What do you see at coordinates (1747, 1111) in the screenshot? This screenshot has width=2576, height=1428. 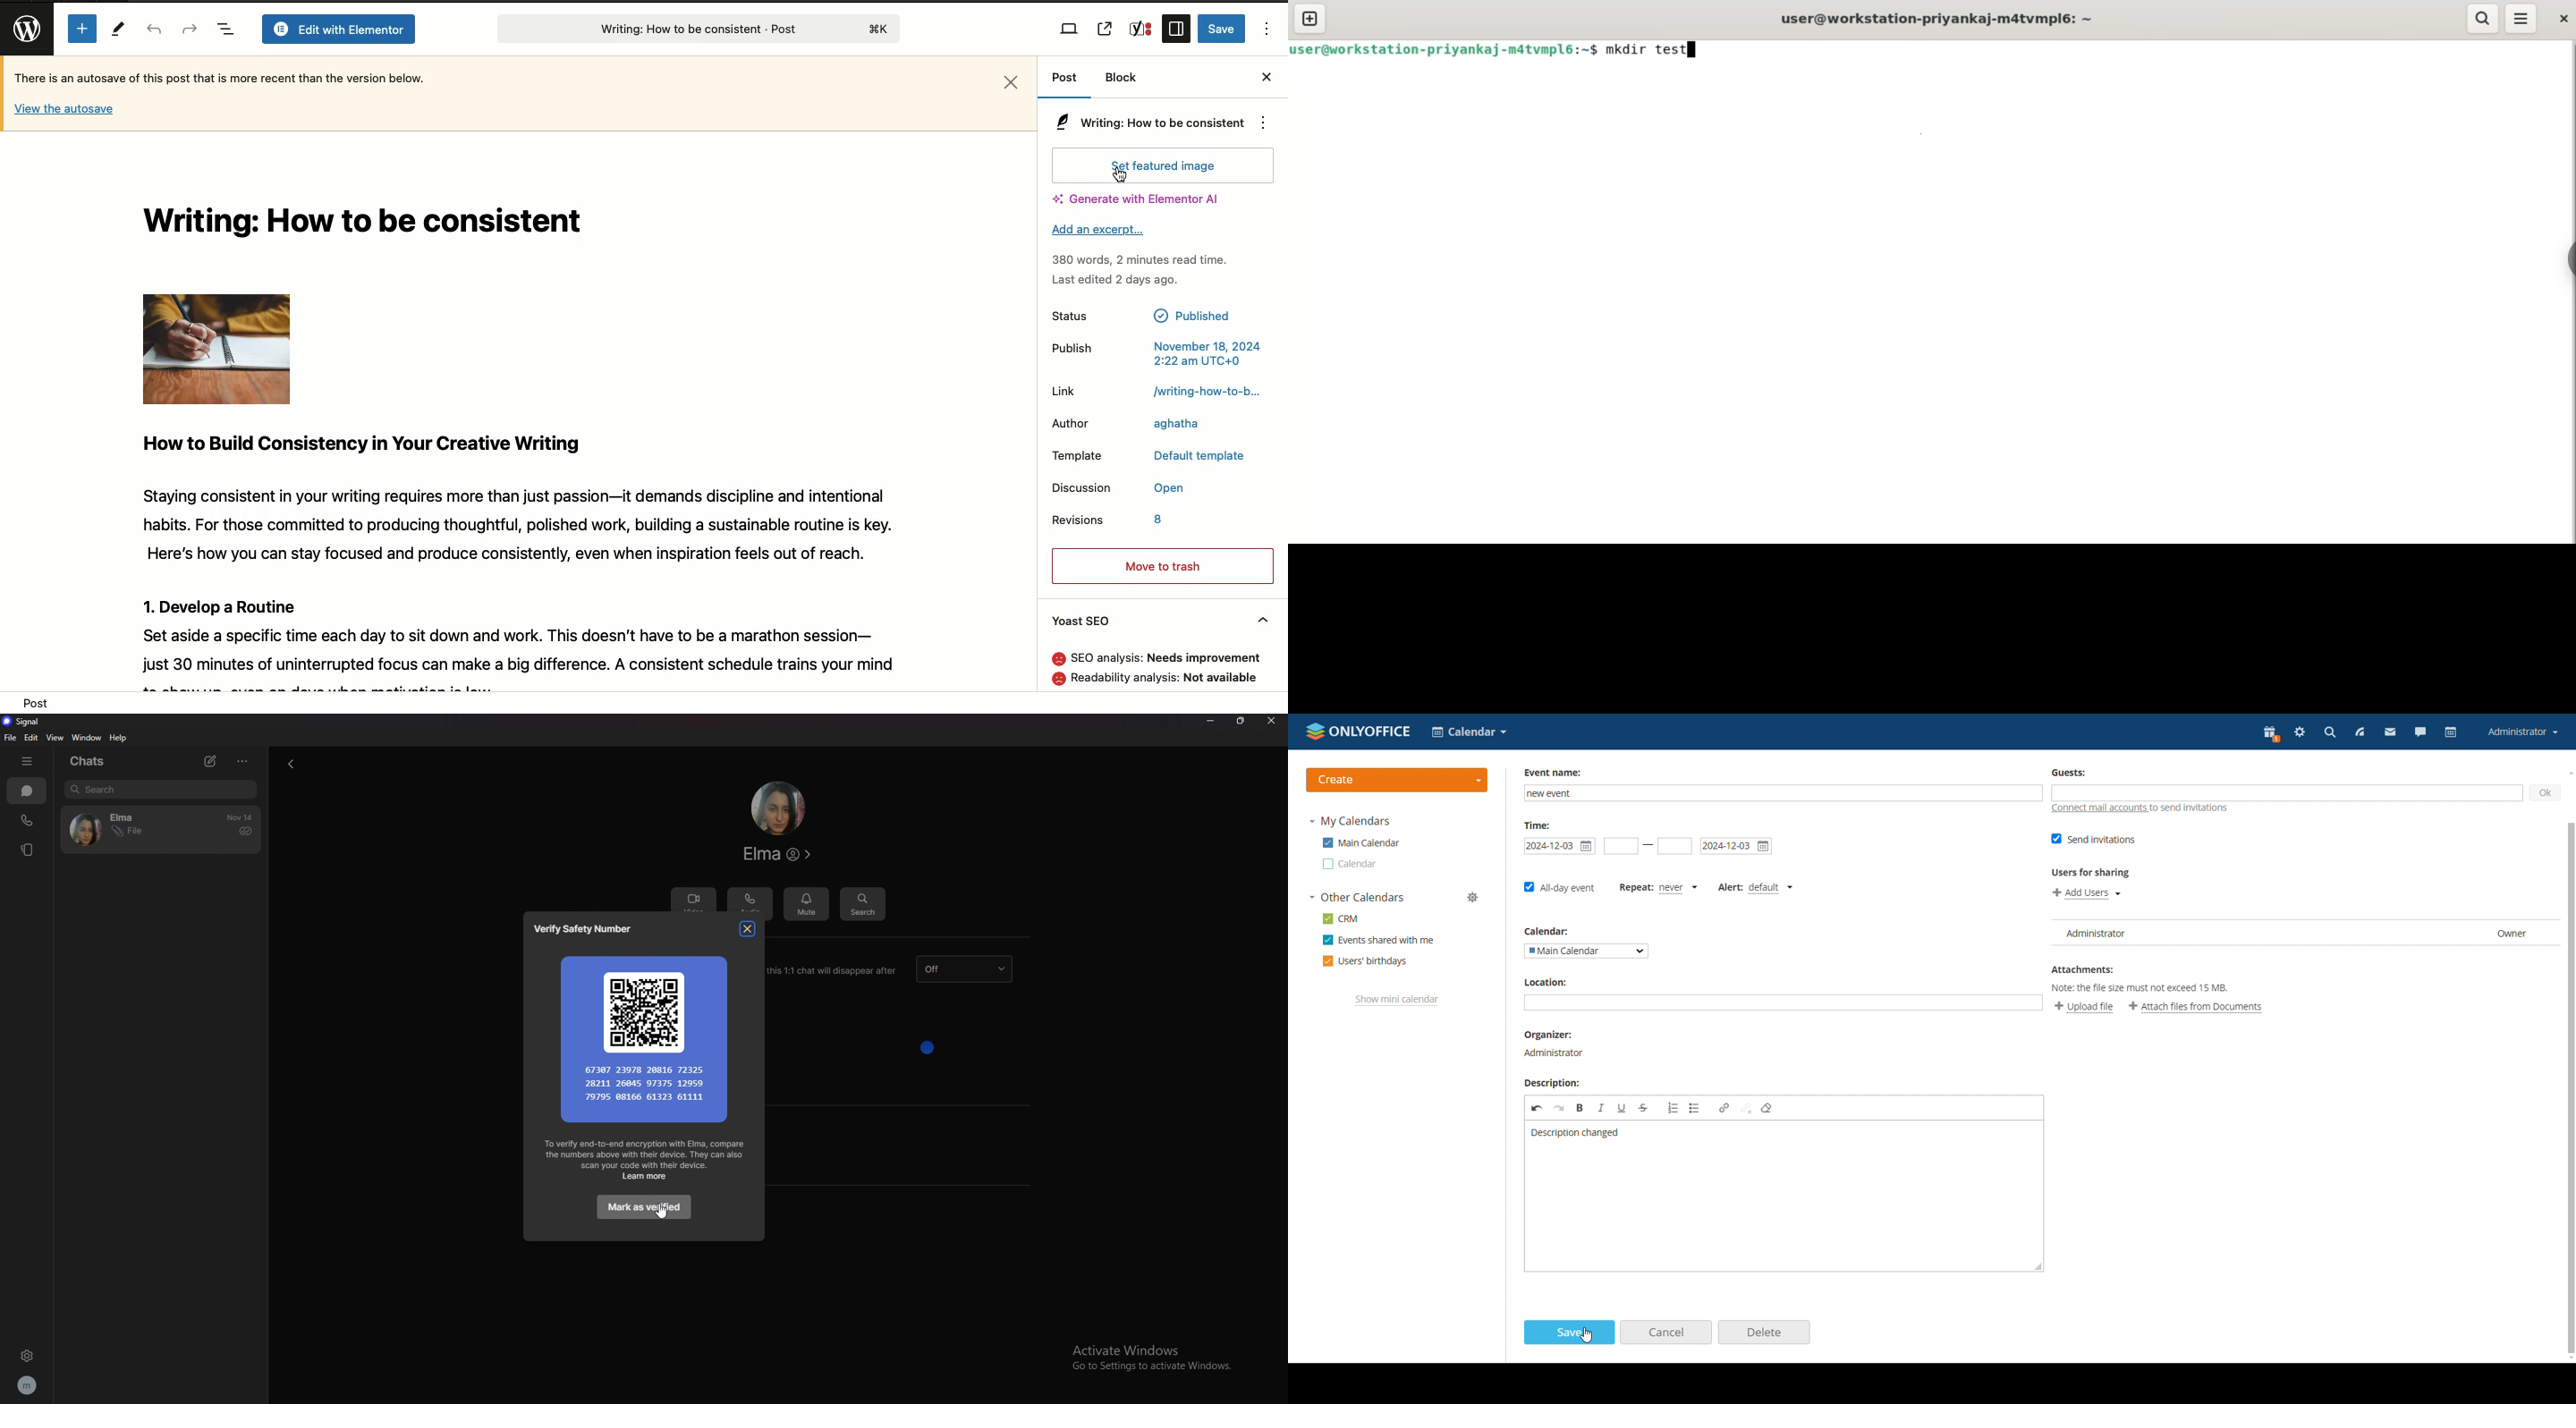 I see `unlink` at bounding box center [1747, 1111].